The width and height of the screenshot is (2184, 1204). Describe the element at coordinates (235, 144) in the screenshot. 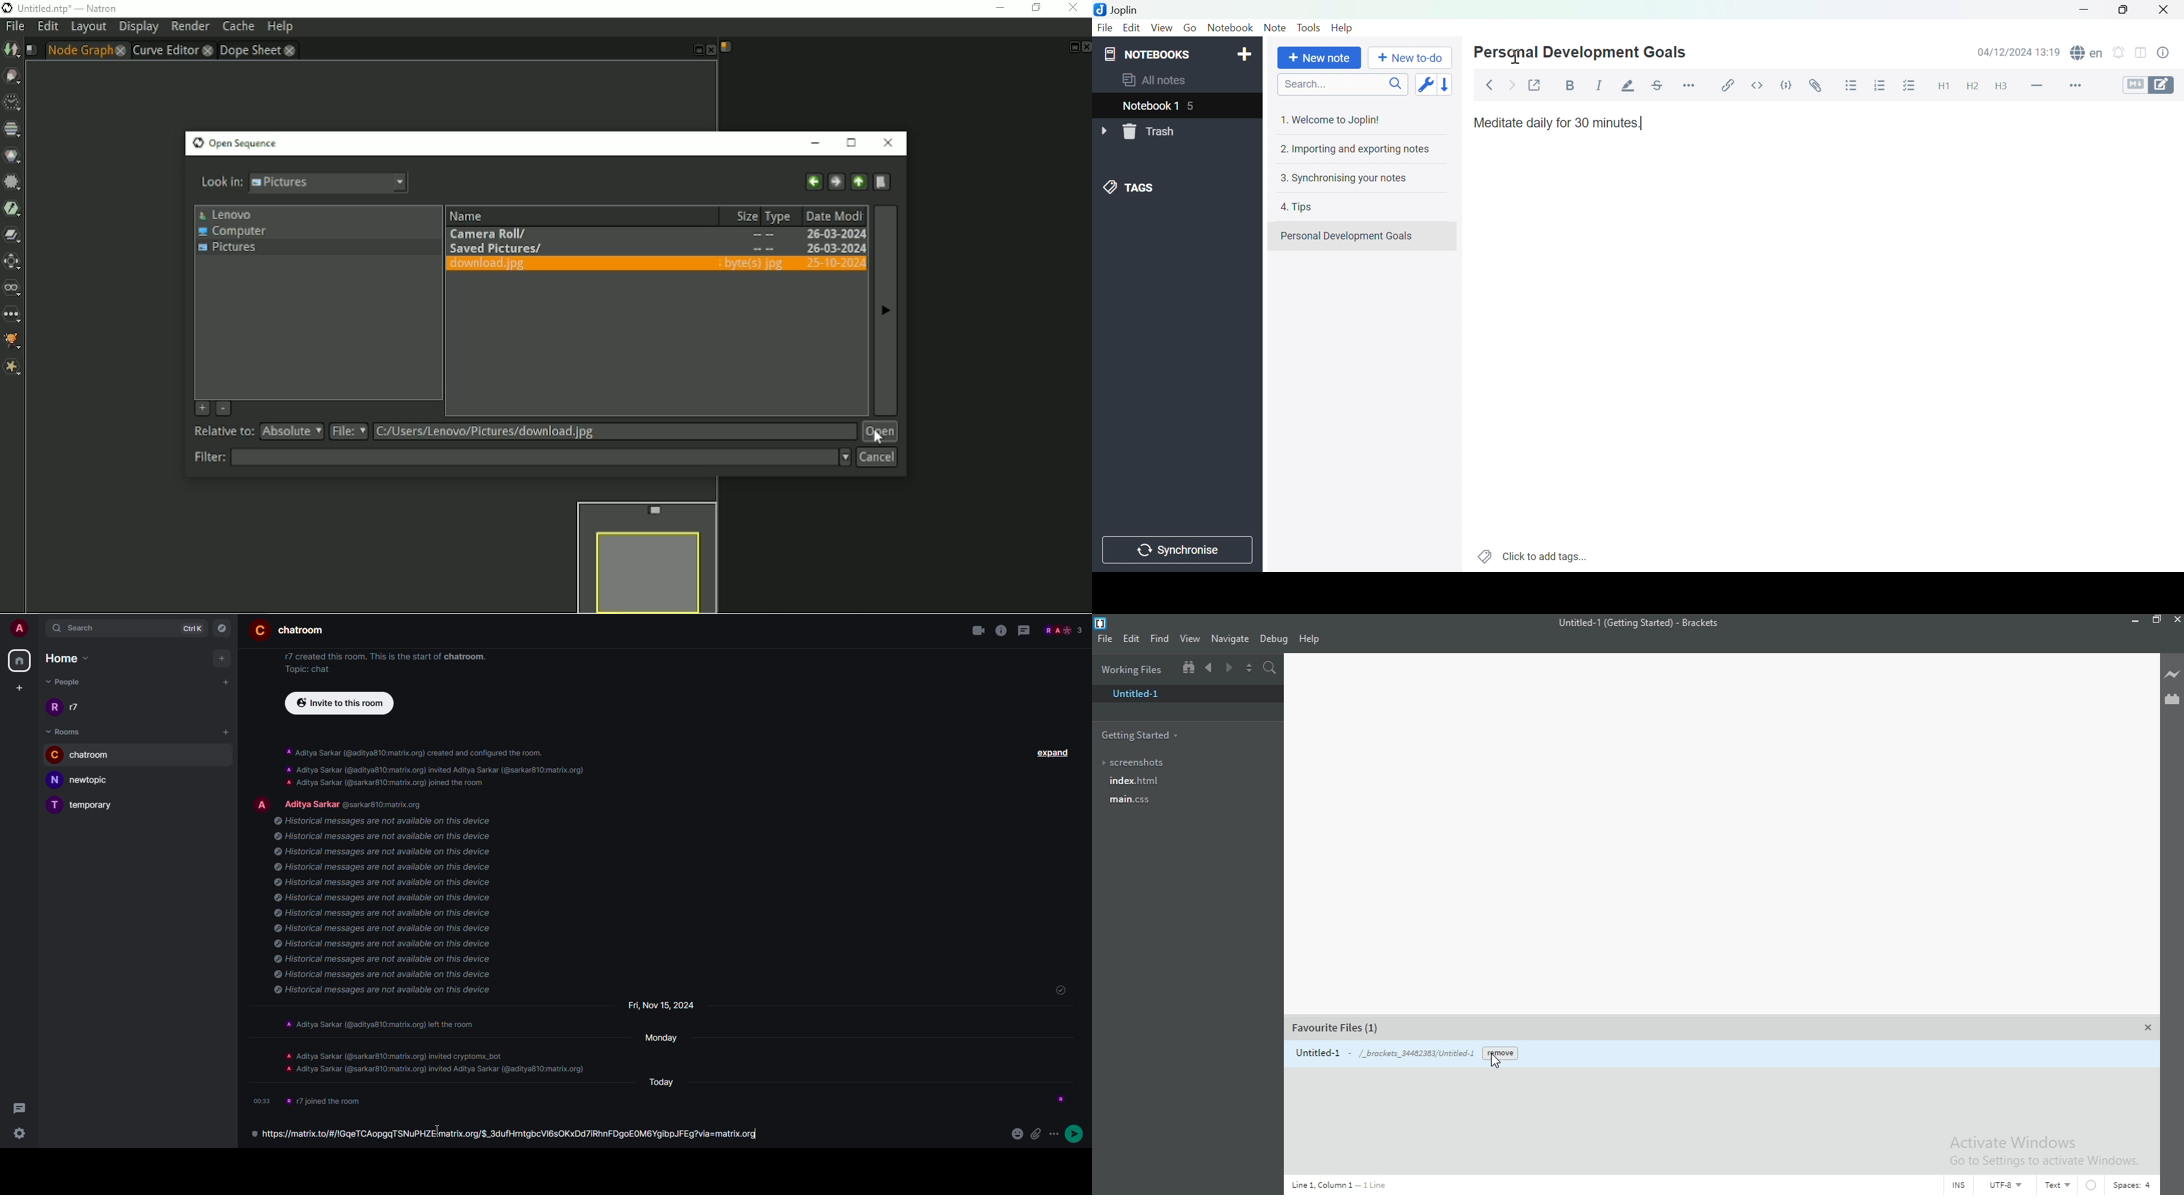

I see `Open source` at that location.